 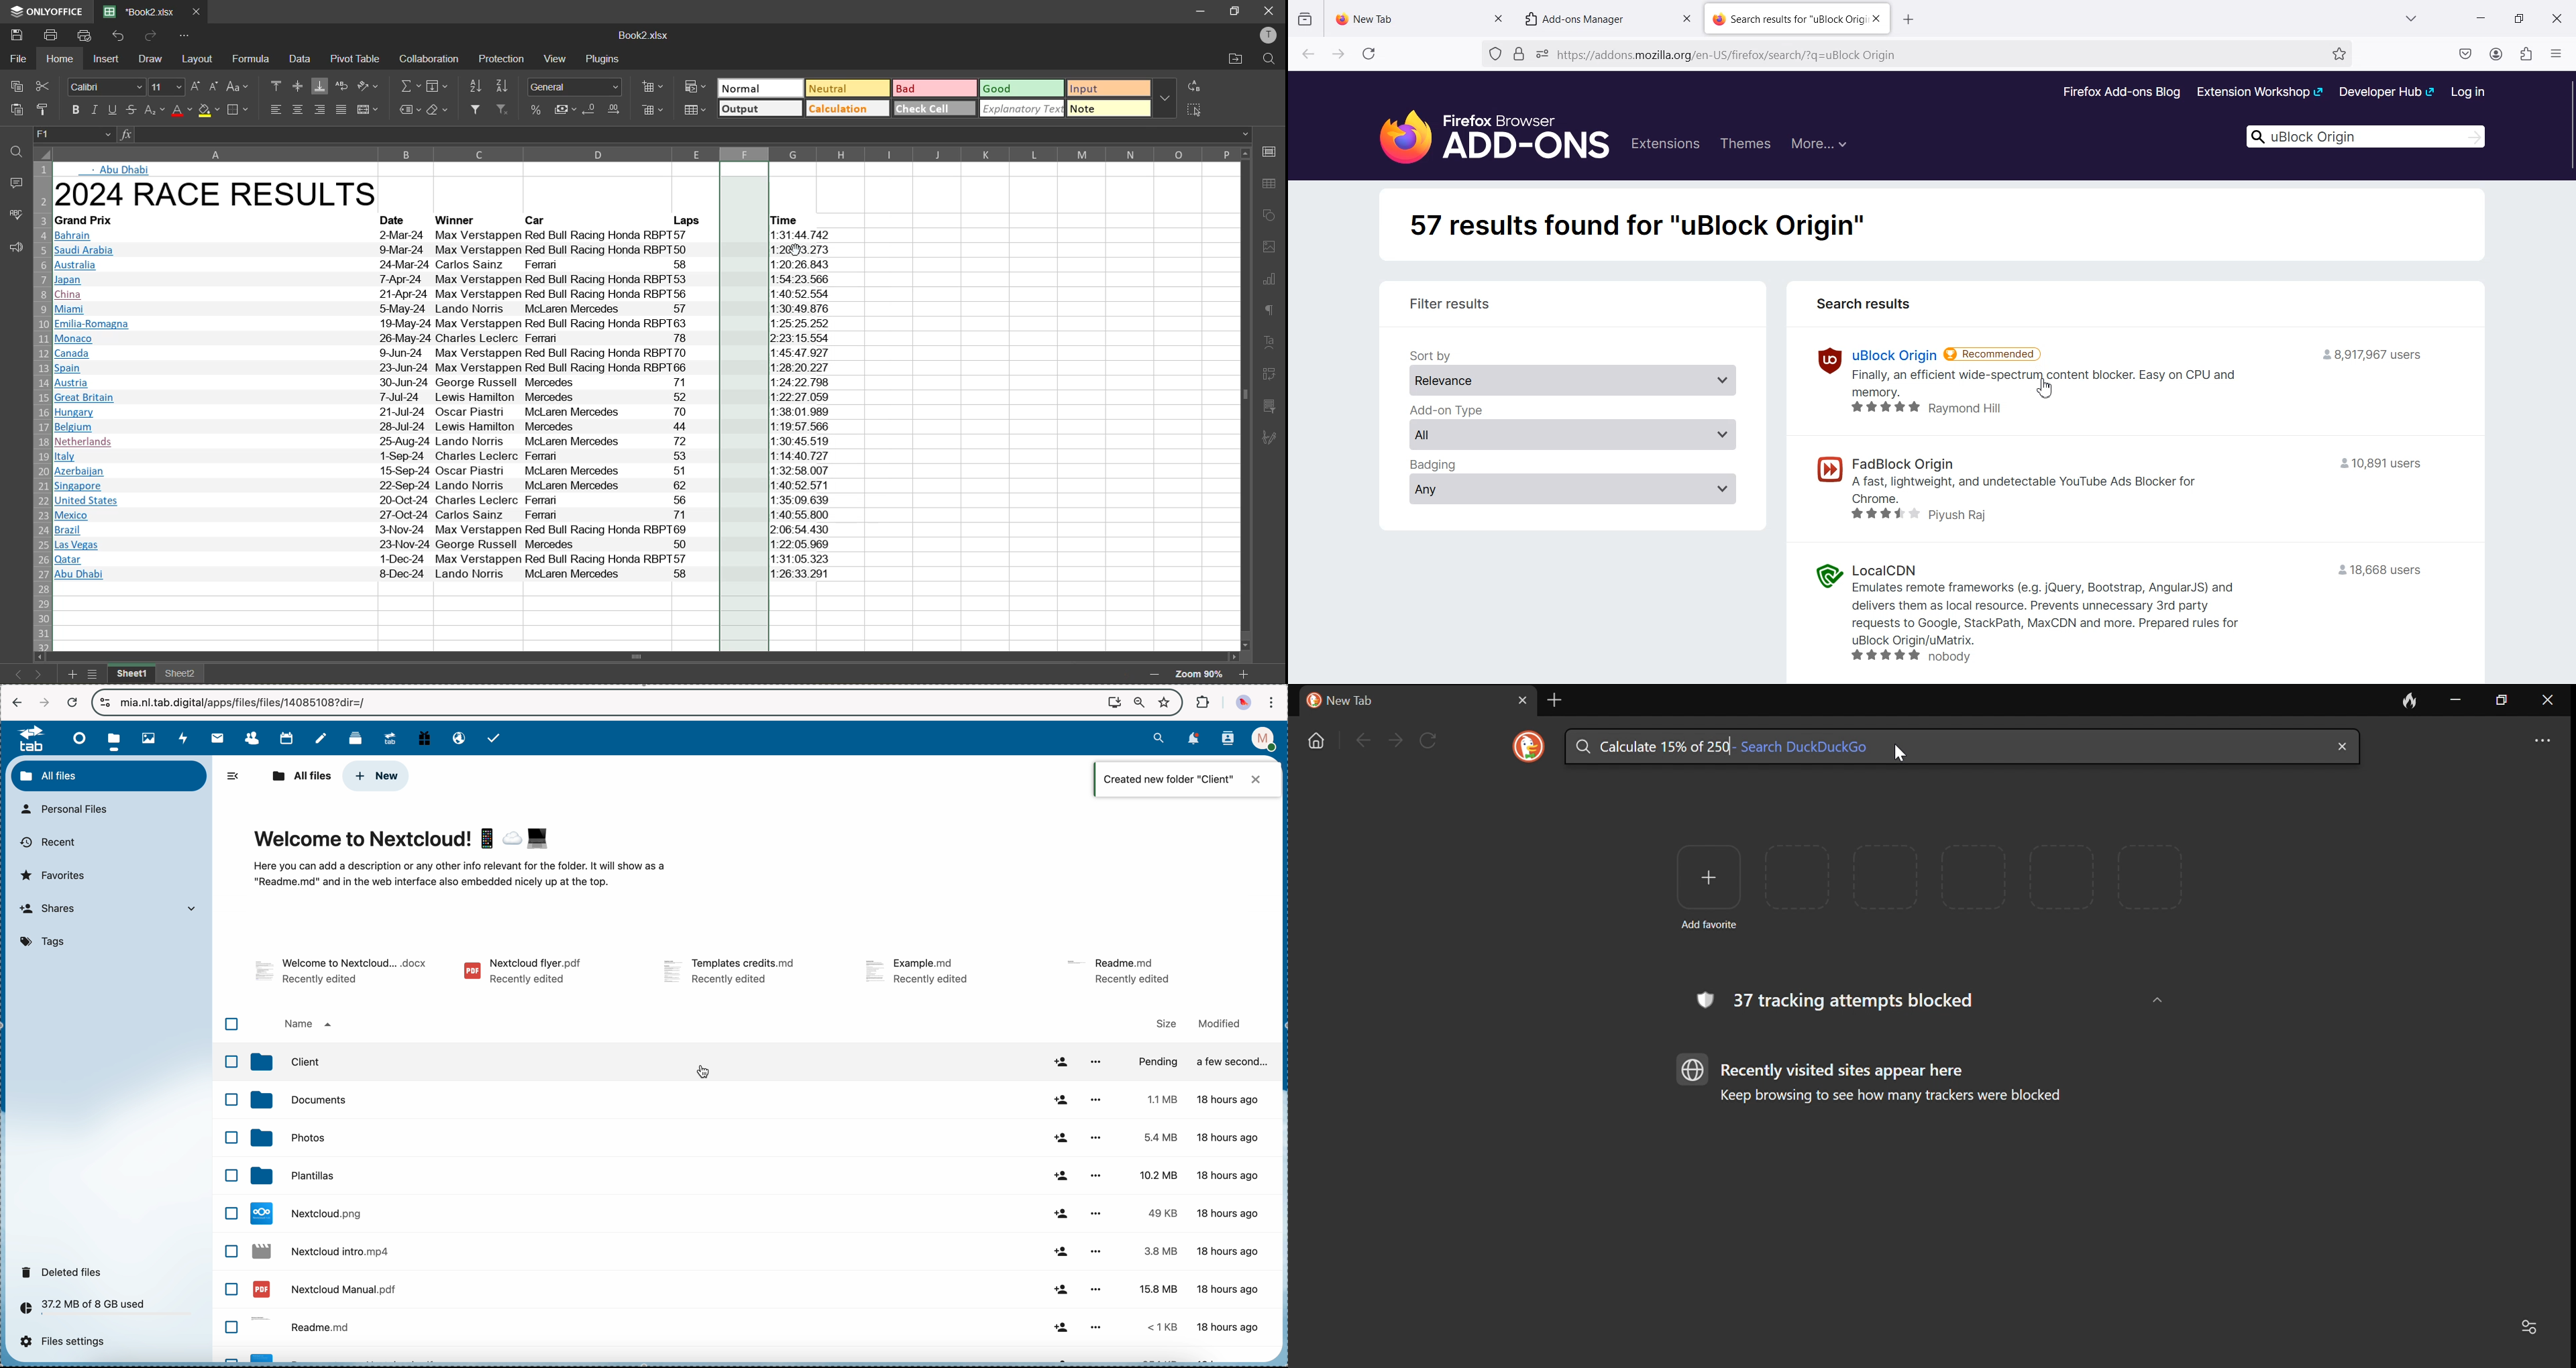 I want to click on Extension Workshop, so click(x=2259, y=92).